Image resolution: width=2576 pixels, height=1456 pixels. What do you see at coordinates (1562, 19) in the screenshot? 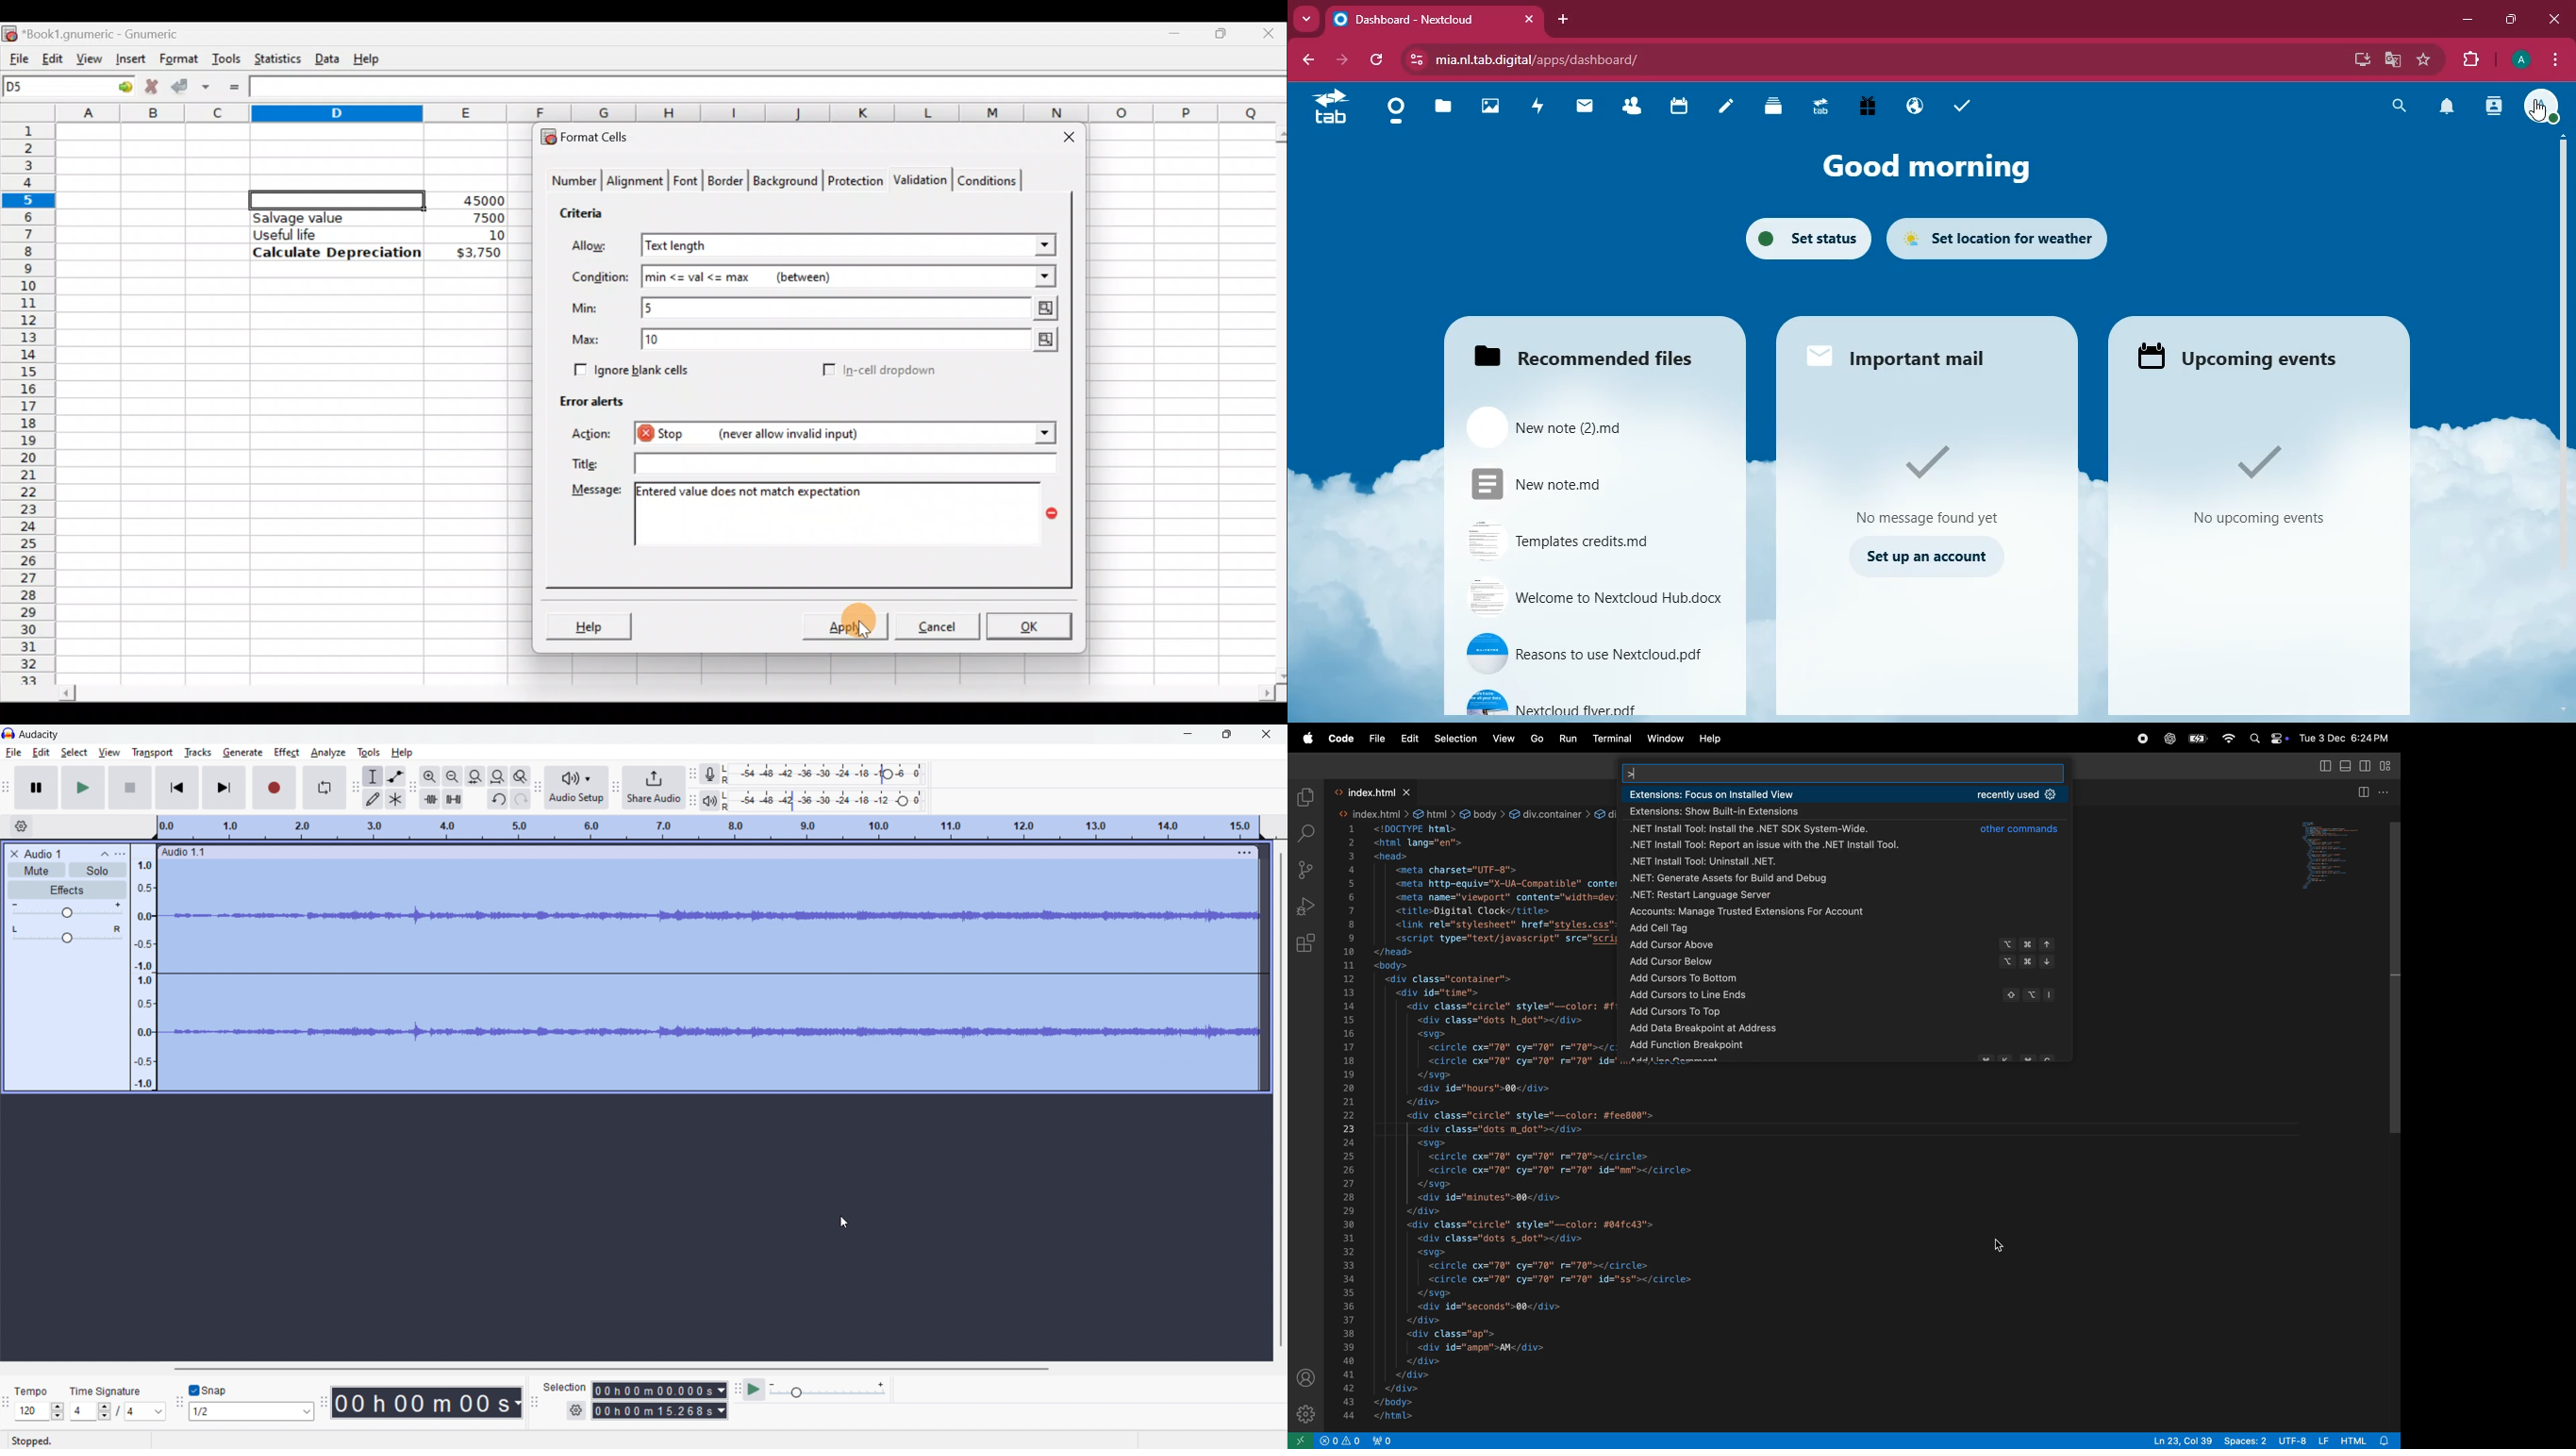
I see `add tab` at bounding box center [1562, 19].